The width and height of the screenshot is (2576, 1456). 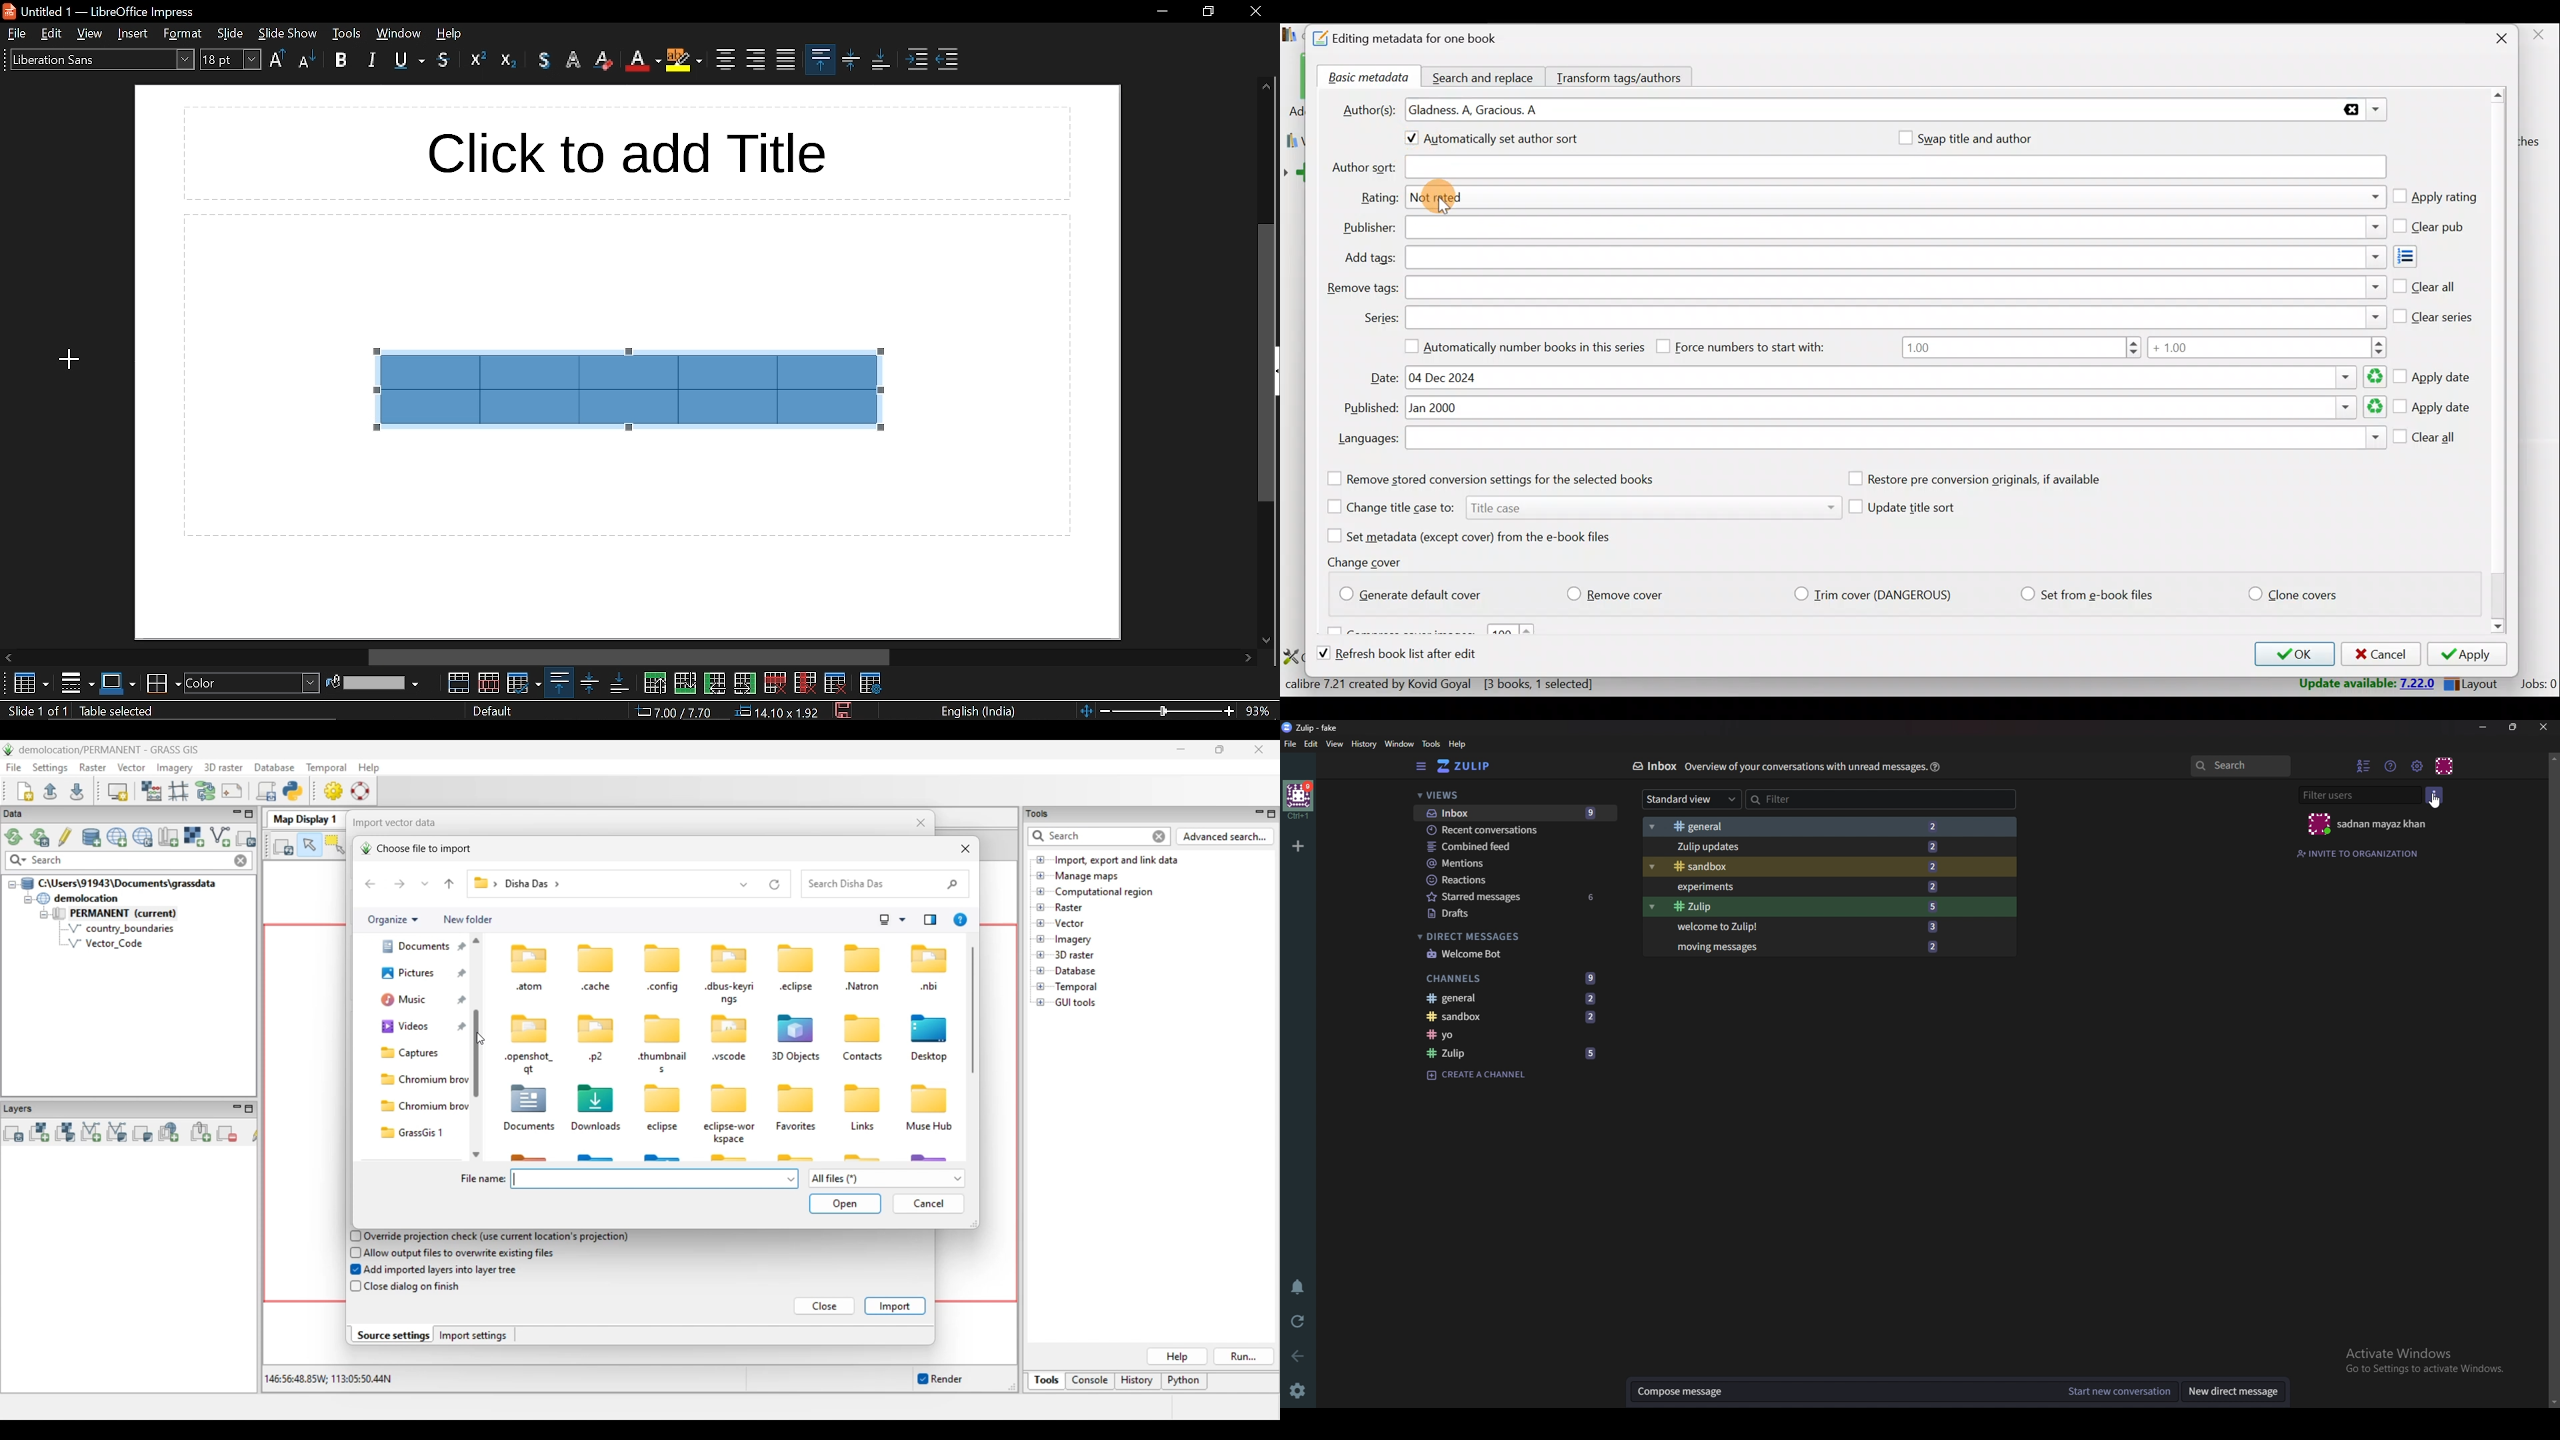 What do you see at coordinates (2389, 767) in the screenshot?
I see `Help menu` at bounding box center [2389, 767].